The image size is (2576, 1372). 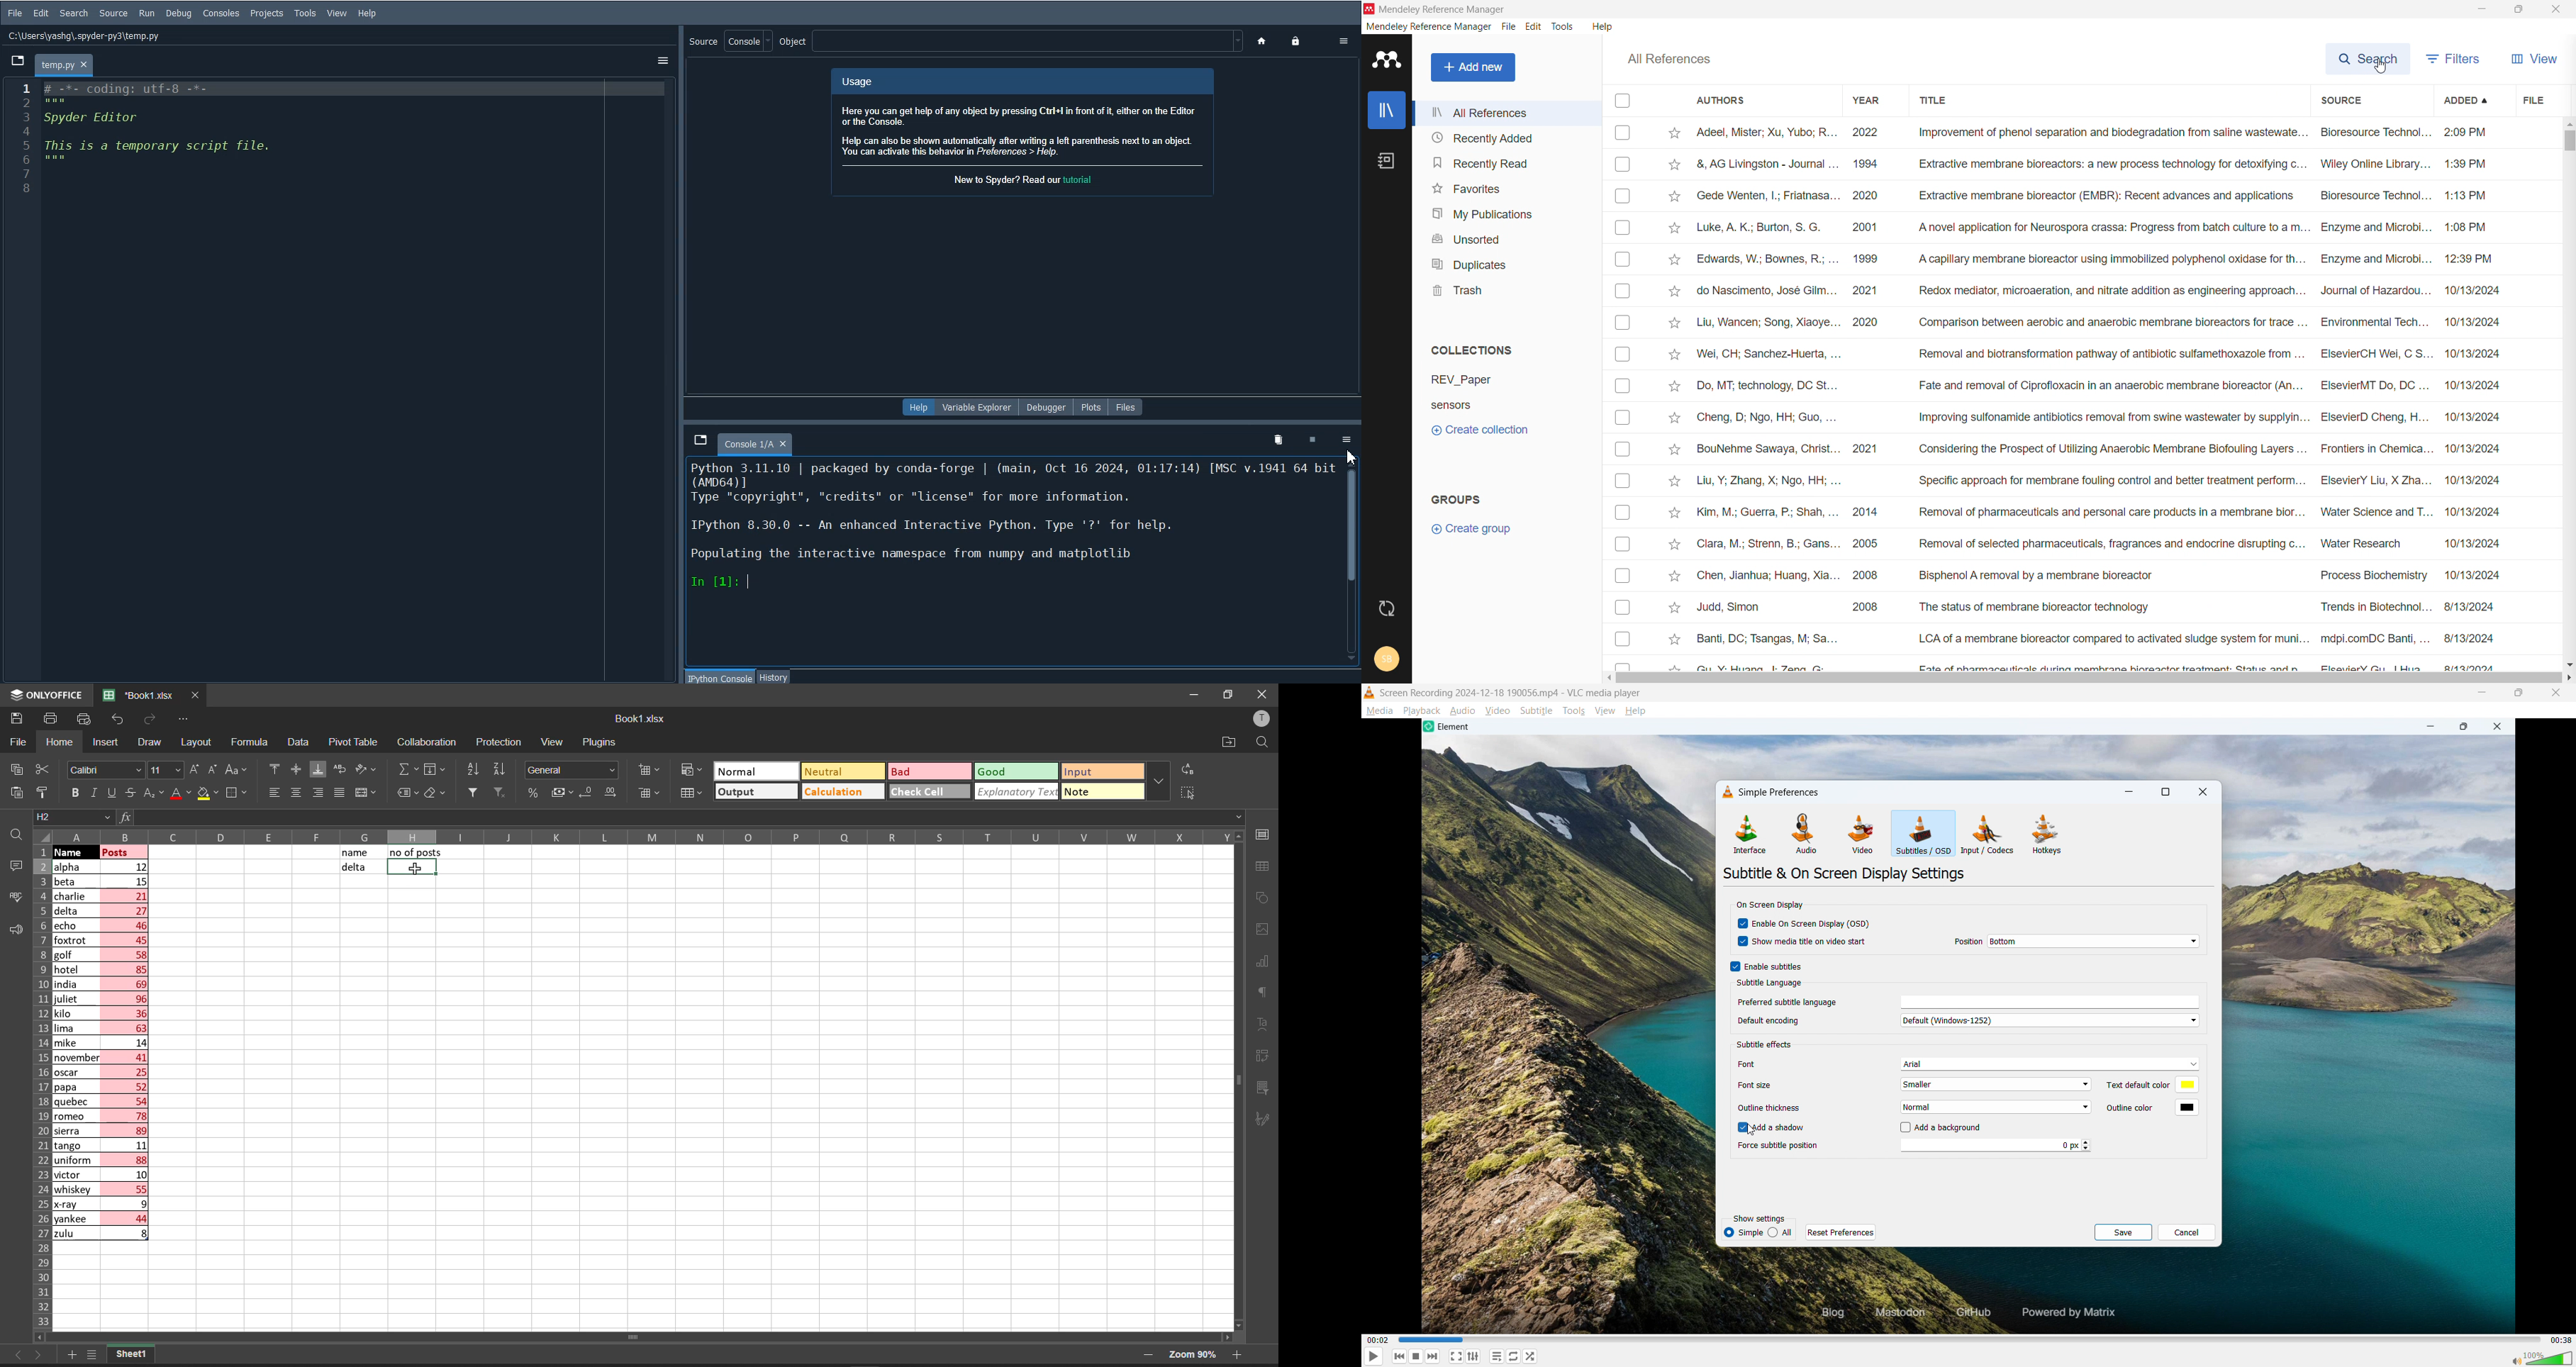 I want to click on Home, so click(x=1264, y=42).